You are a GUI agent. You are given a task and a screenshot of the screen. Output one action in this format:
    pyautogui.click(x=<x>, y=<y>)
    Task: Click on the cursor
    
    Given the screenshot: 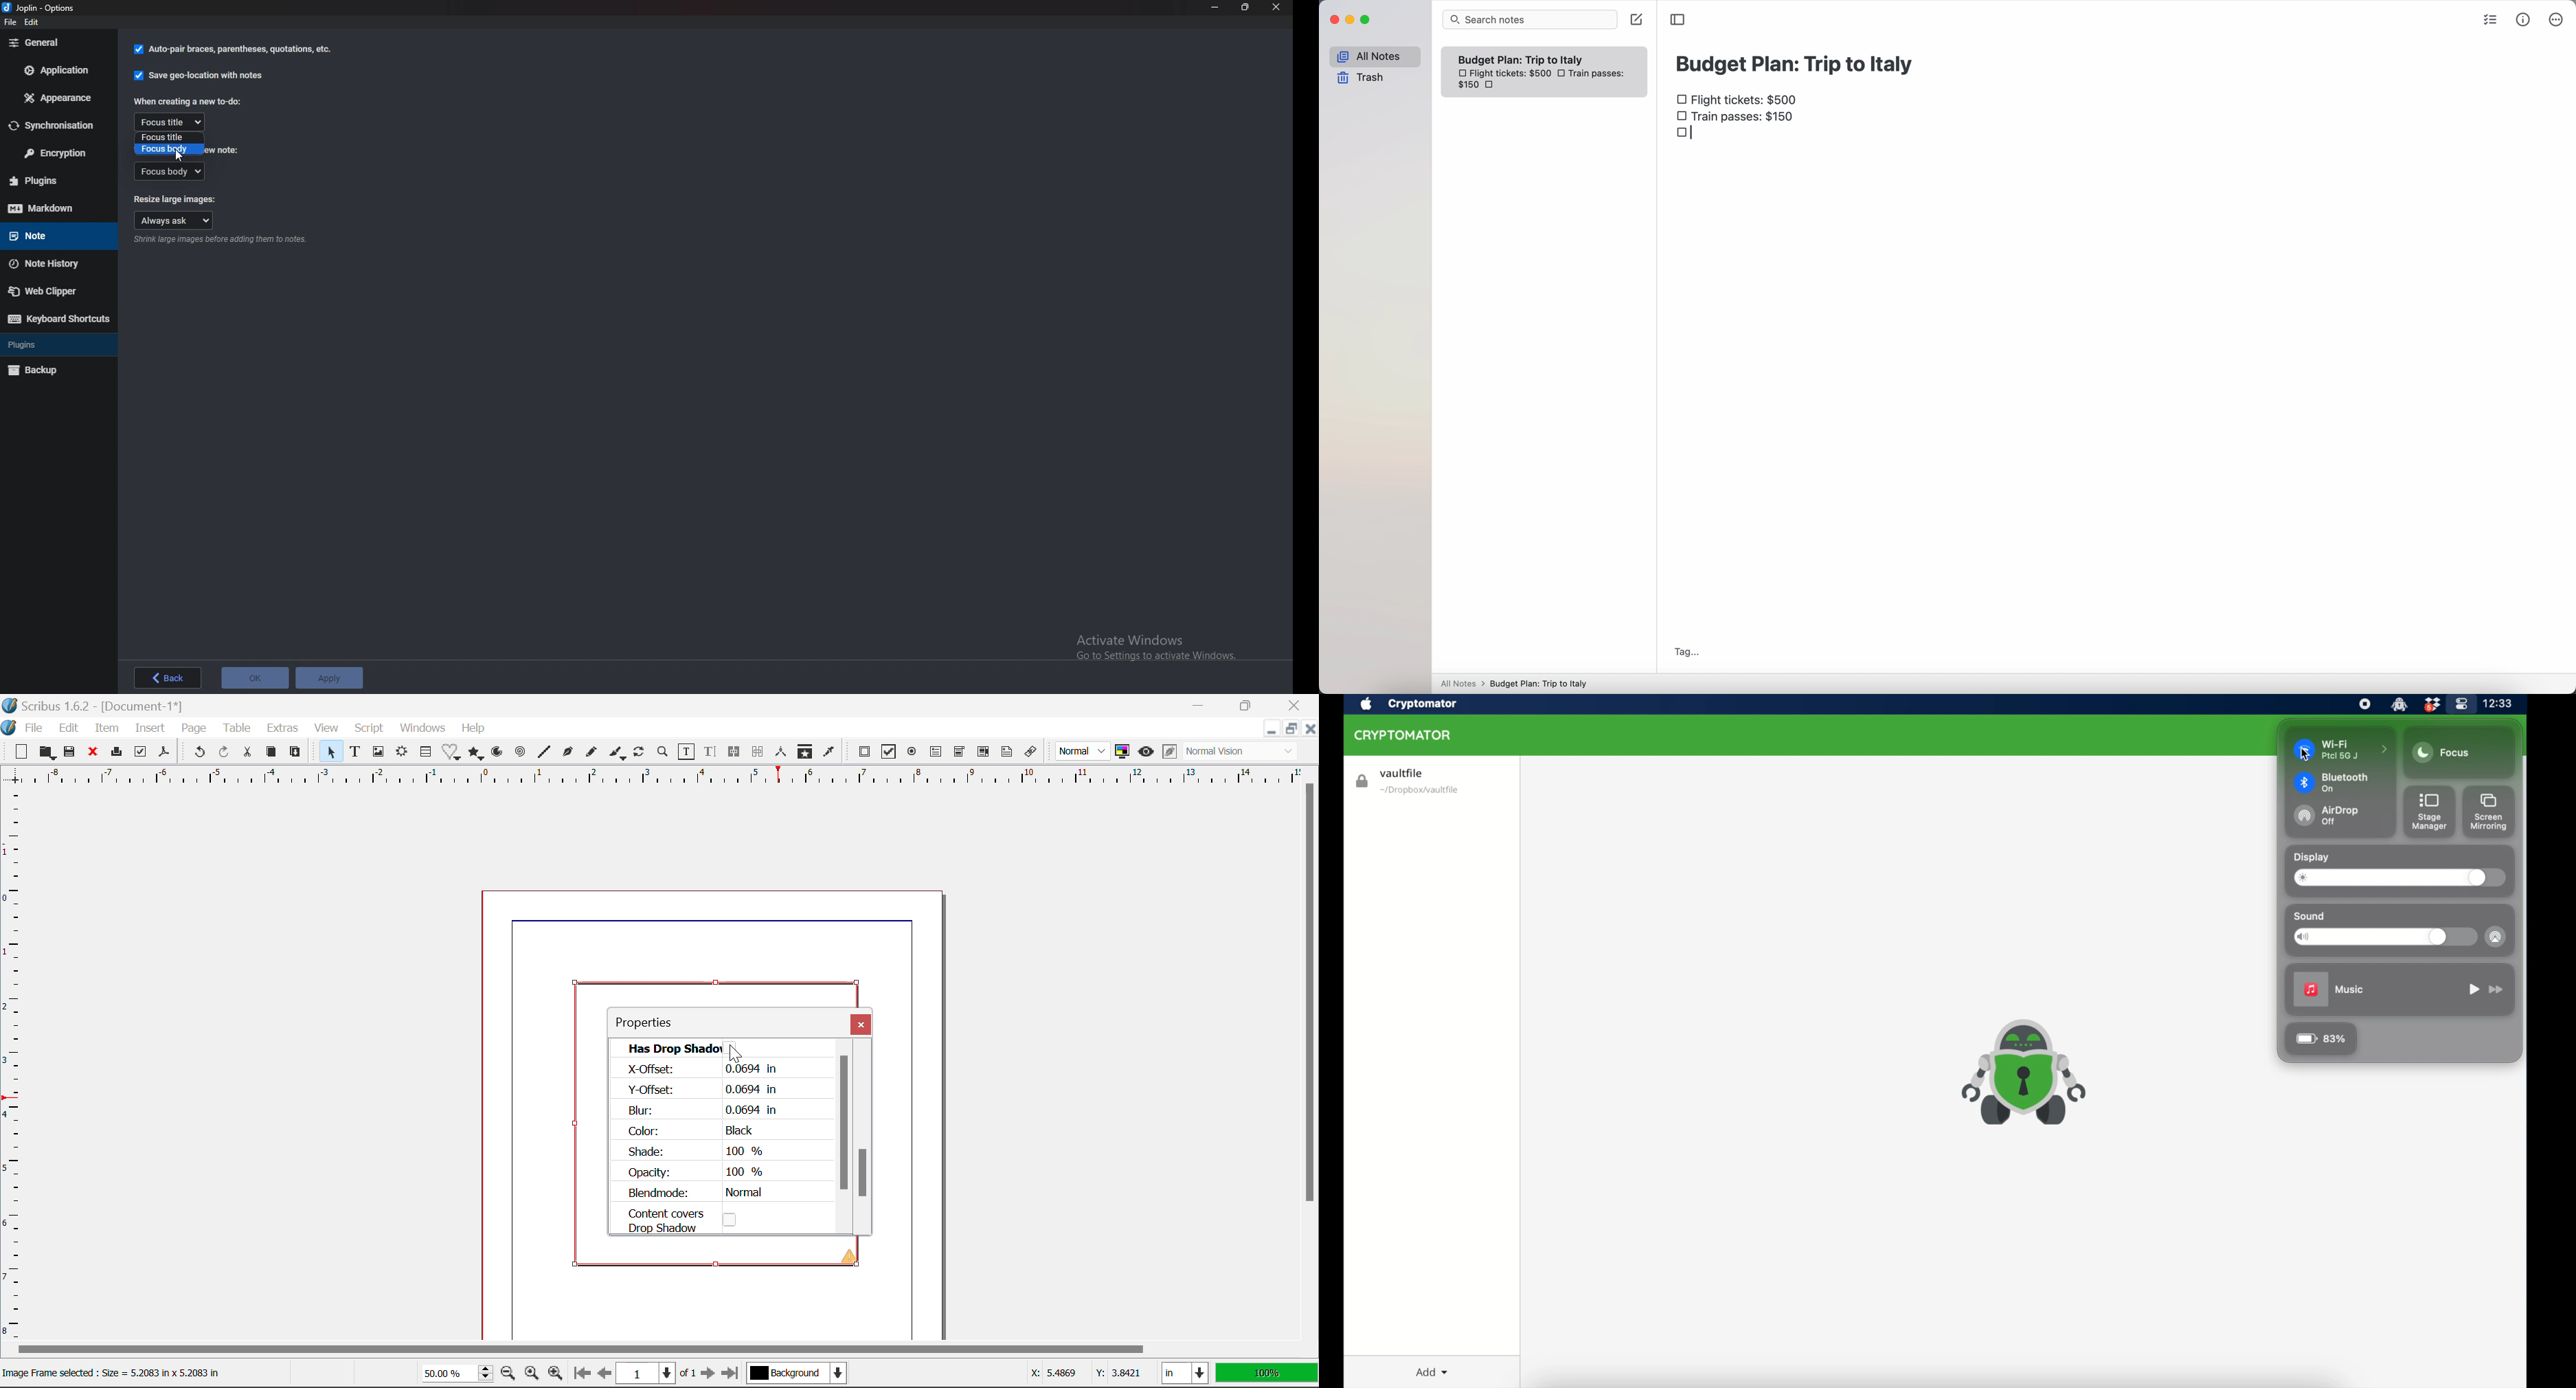 What is the action you would take?
    pyautogui.click(x=188, y=158)
    